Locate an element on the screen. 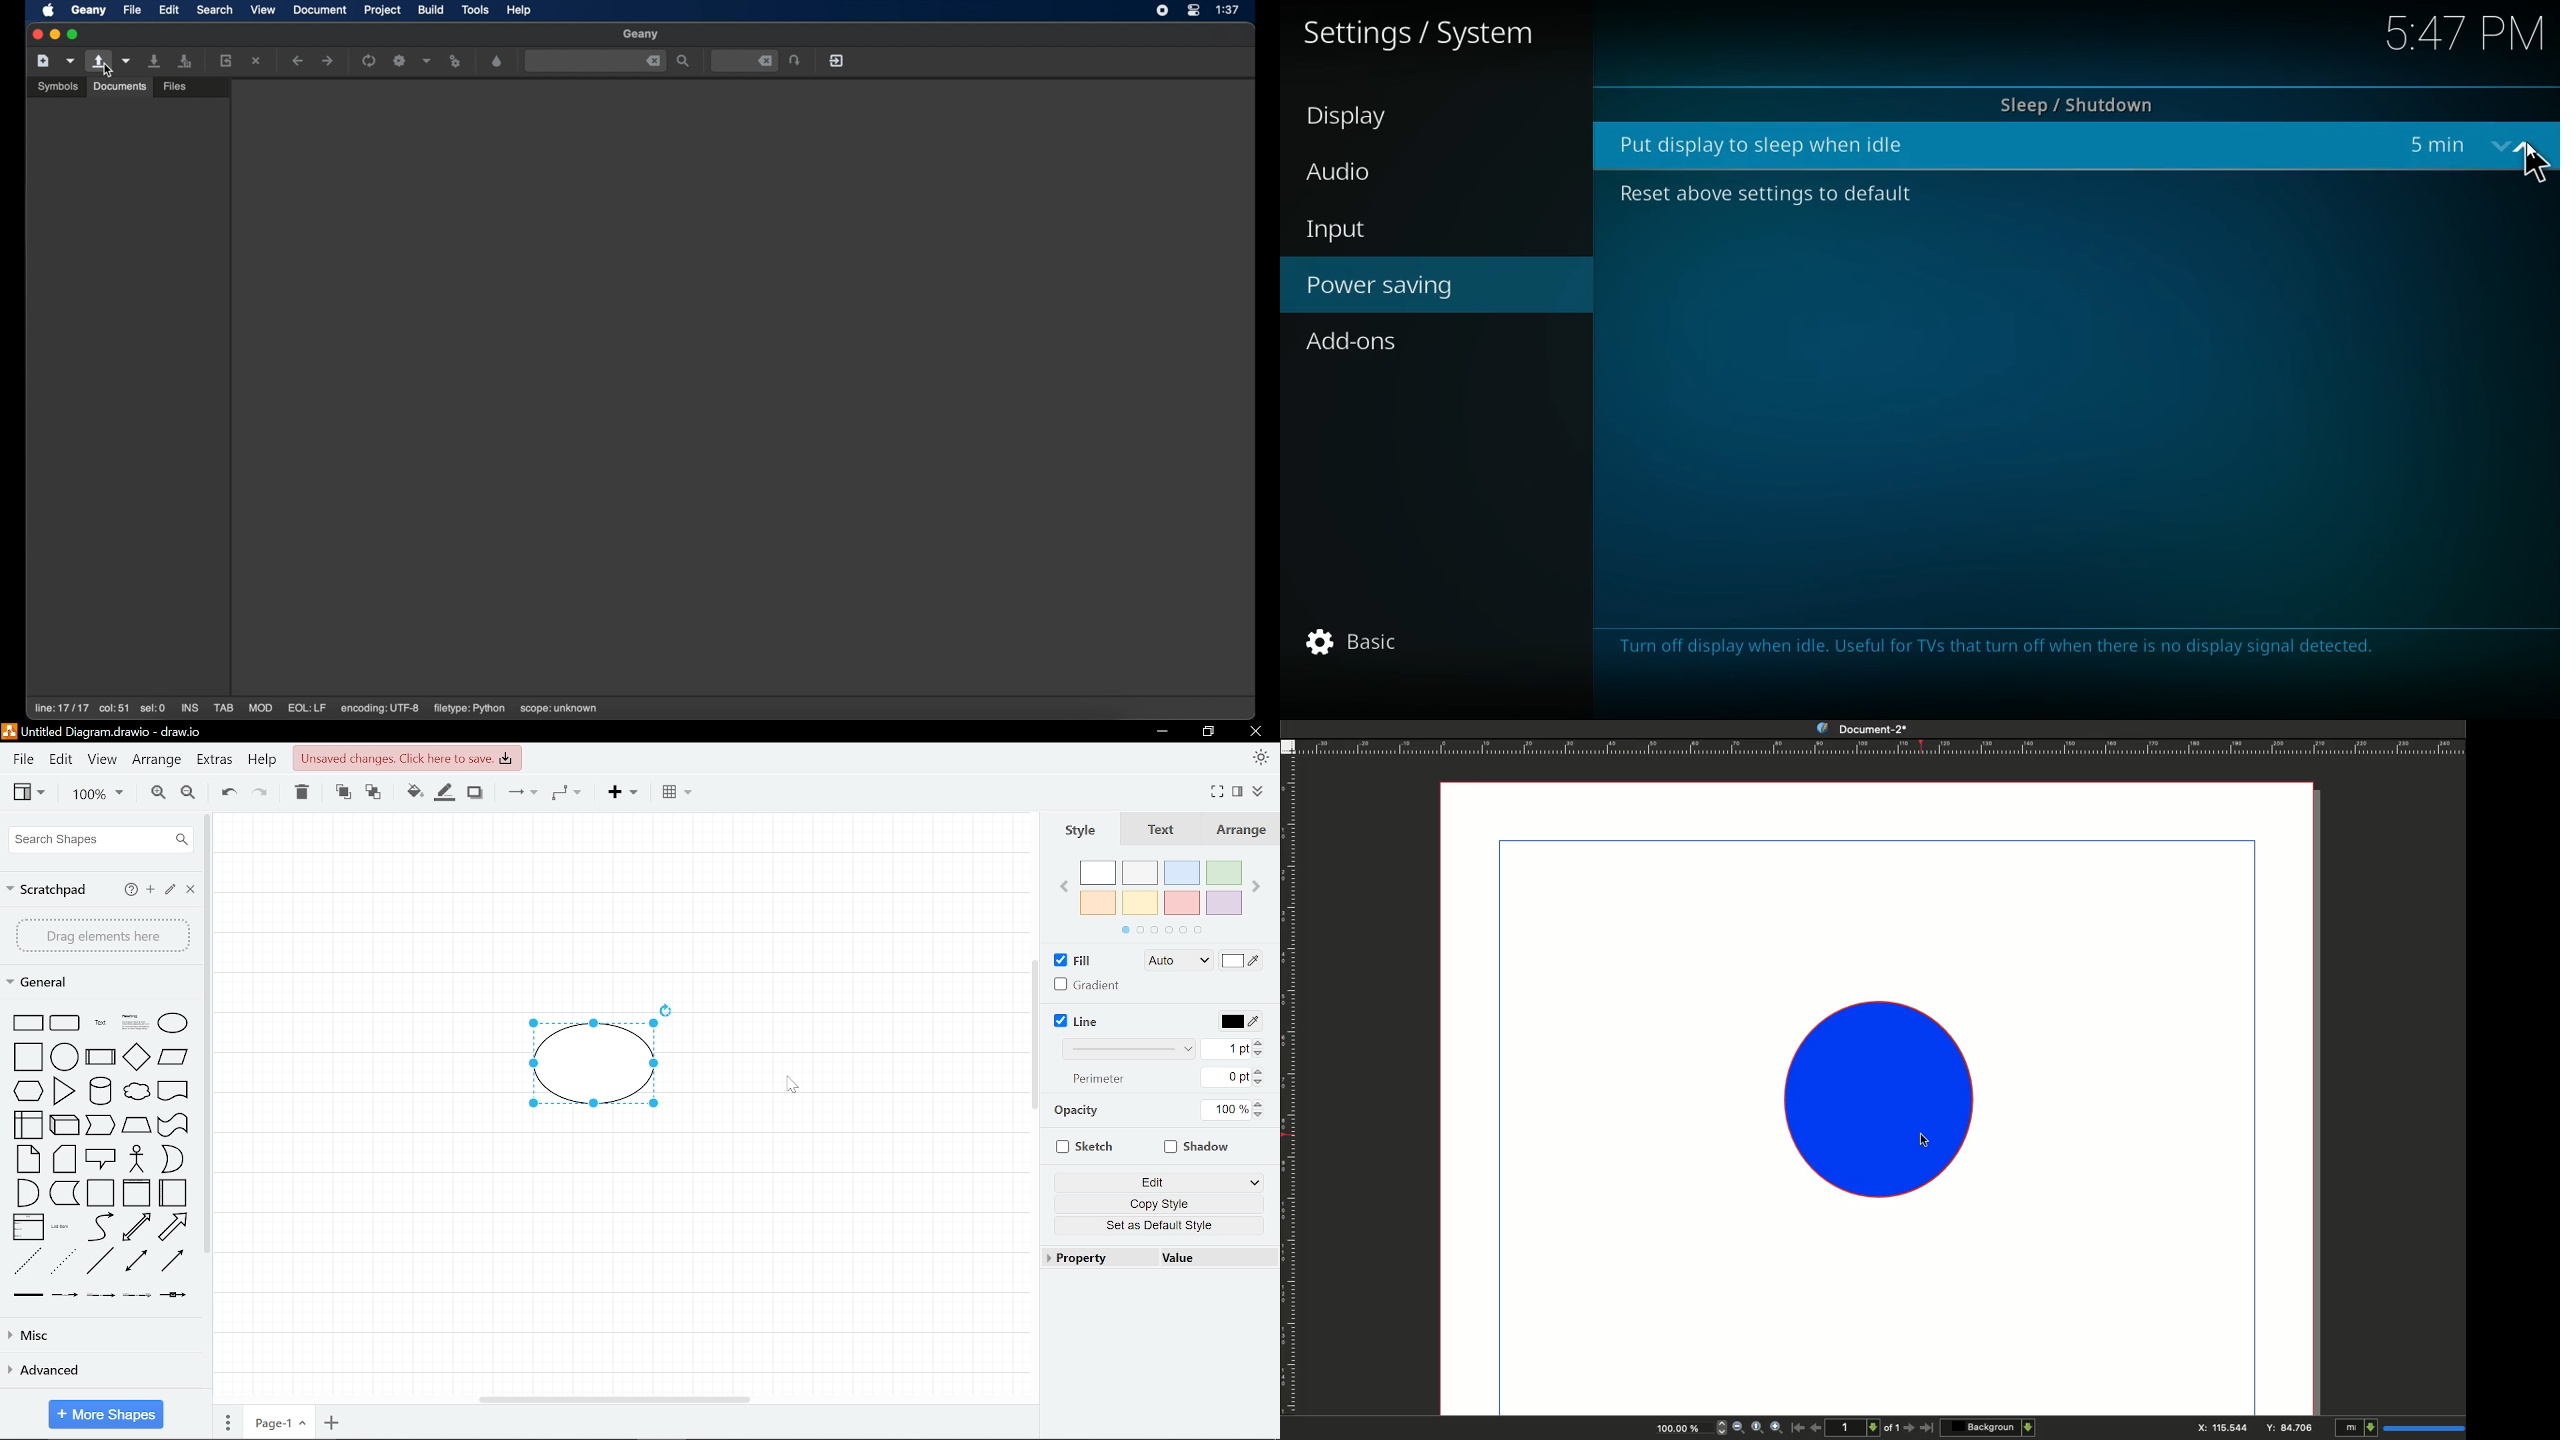 This screenshot has height=1456, width=2576. mI is located at coordinates (2397, 1428).